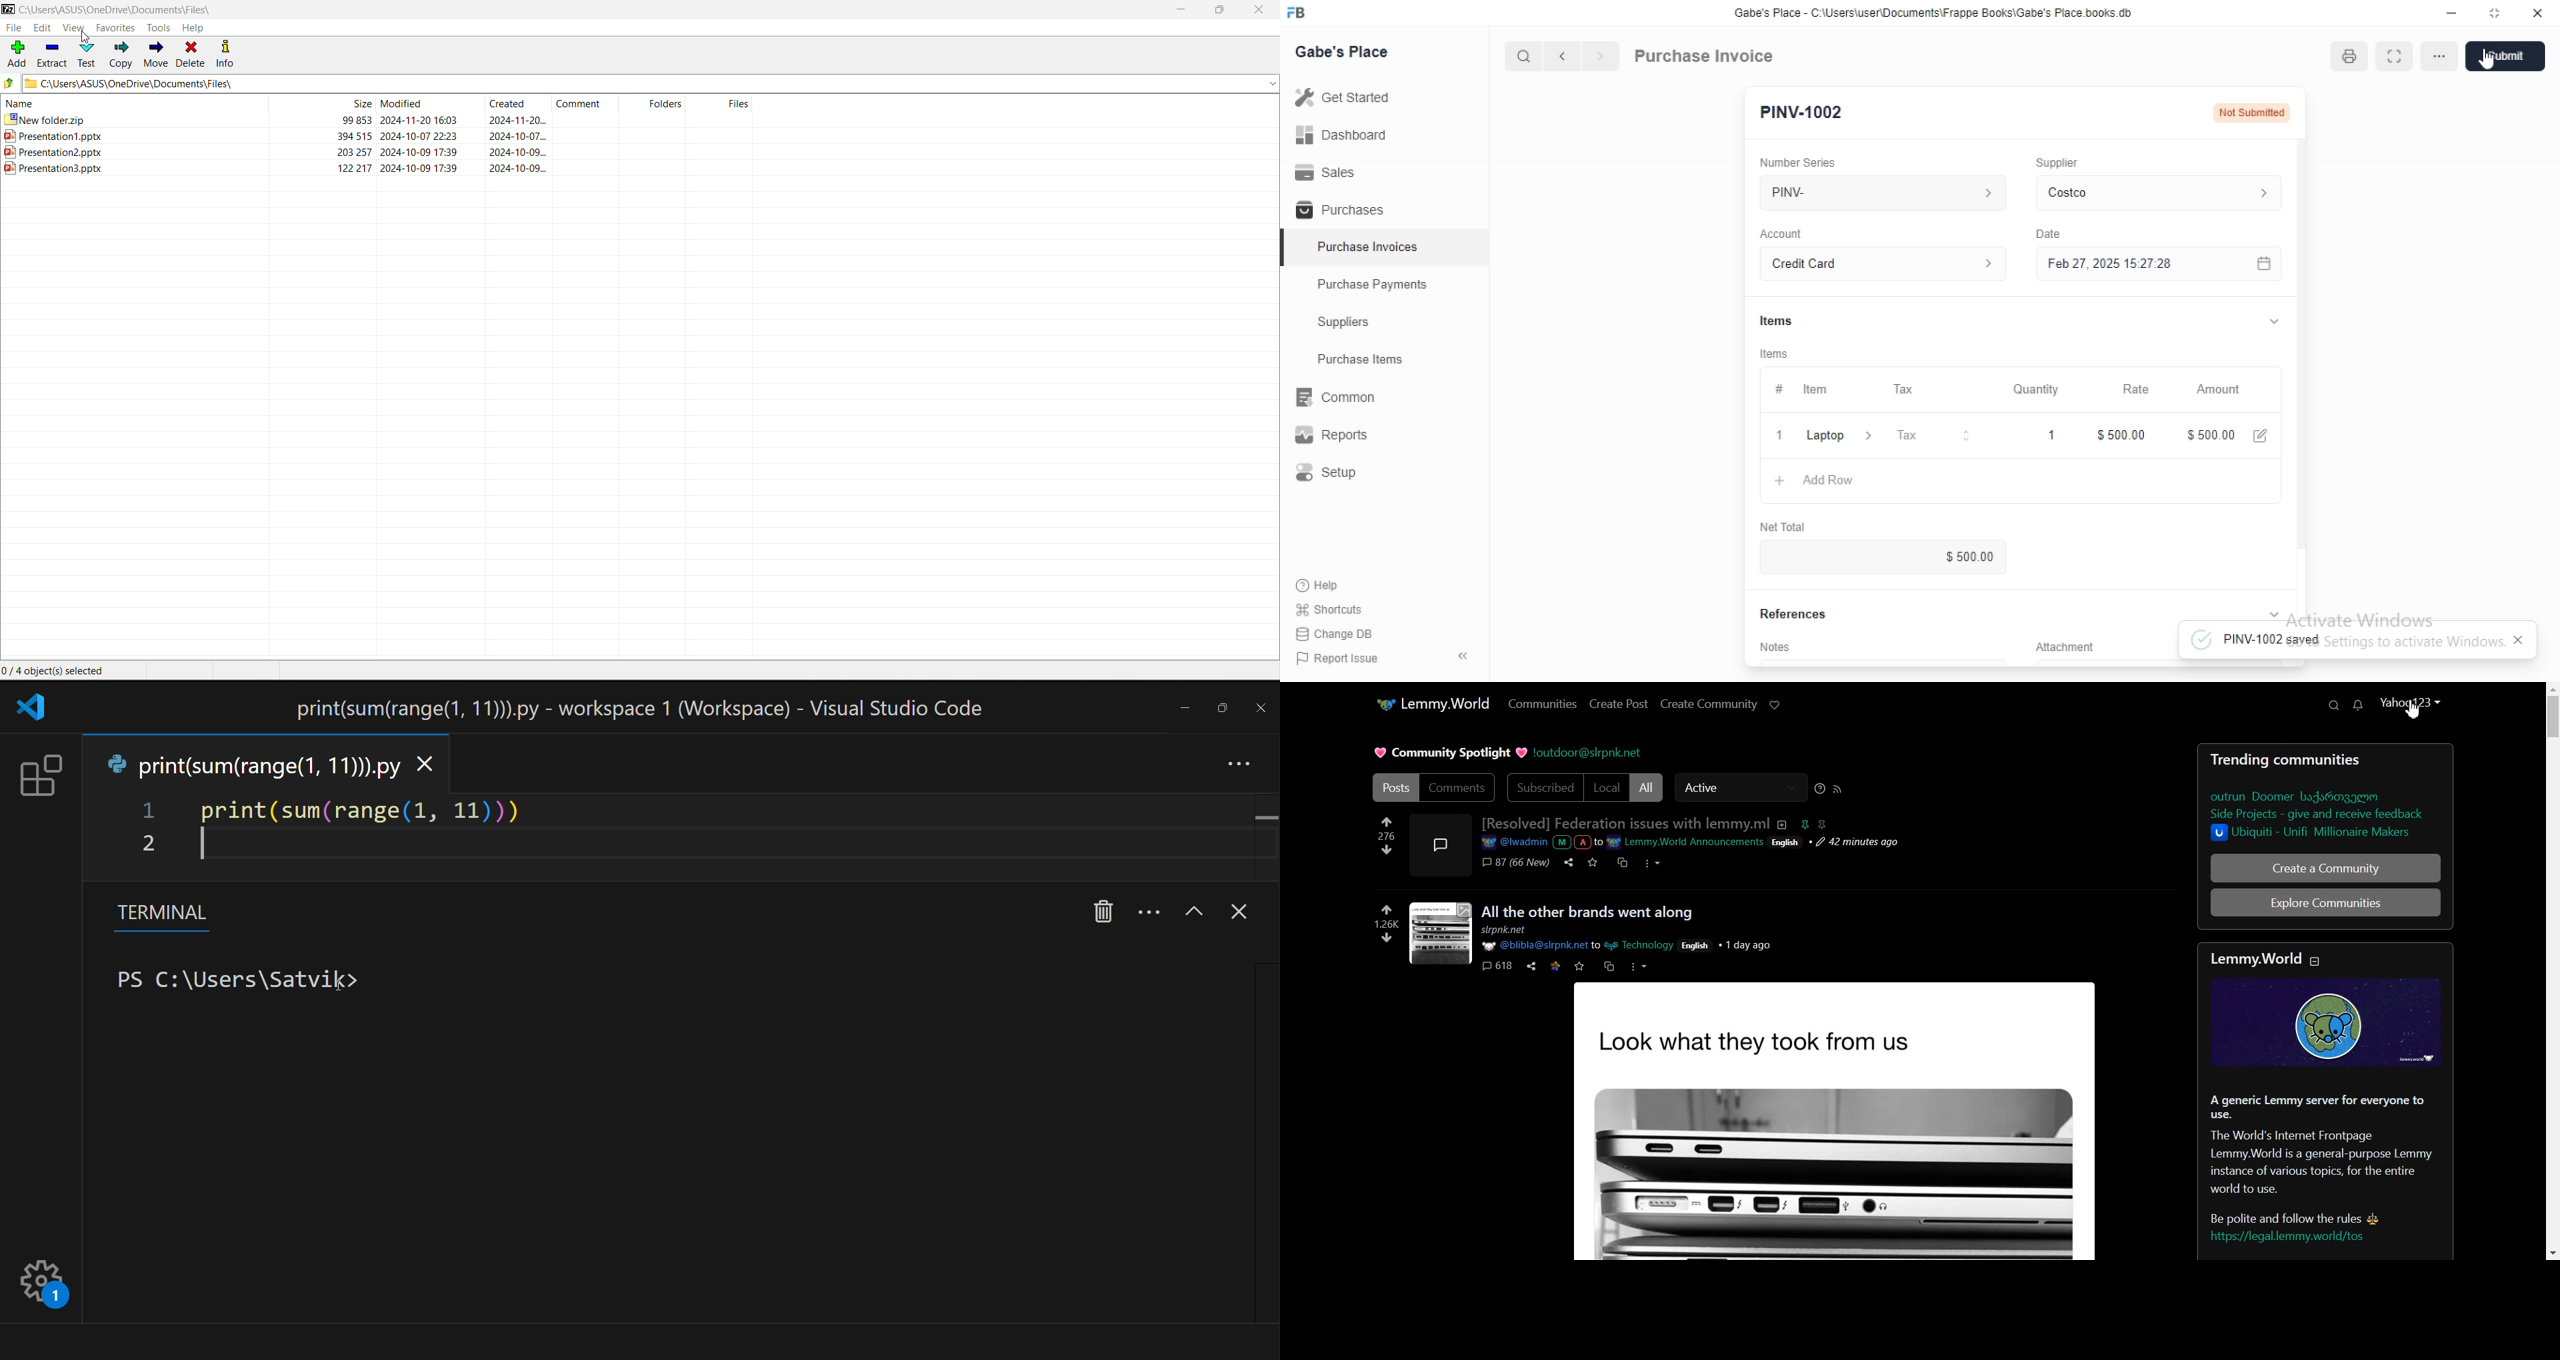 The image size is (2576, 1372). Describe the element at coordinates (2210, 435) in the screenshot. I see `$ 500.00` at that location.